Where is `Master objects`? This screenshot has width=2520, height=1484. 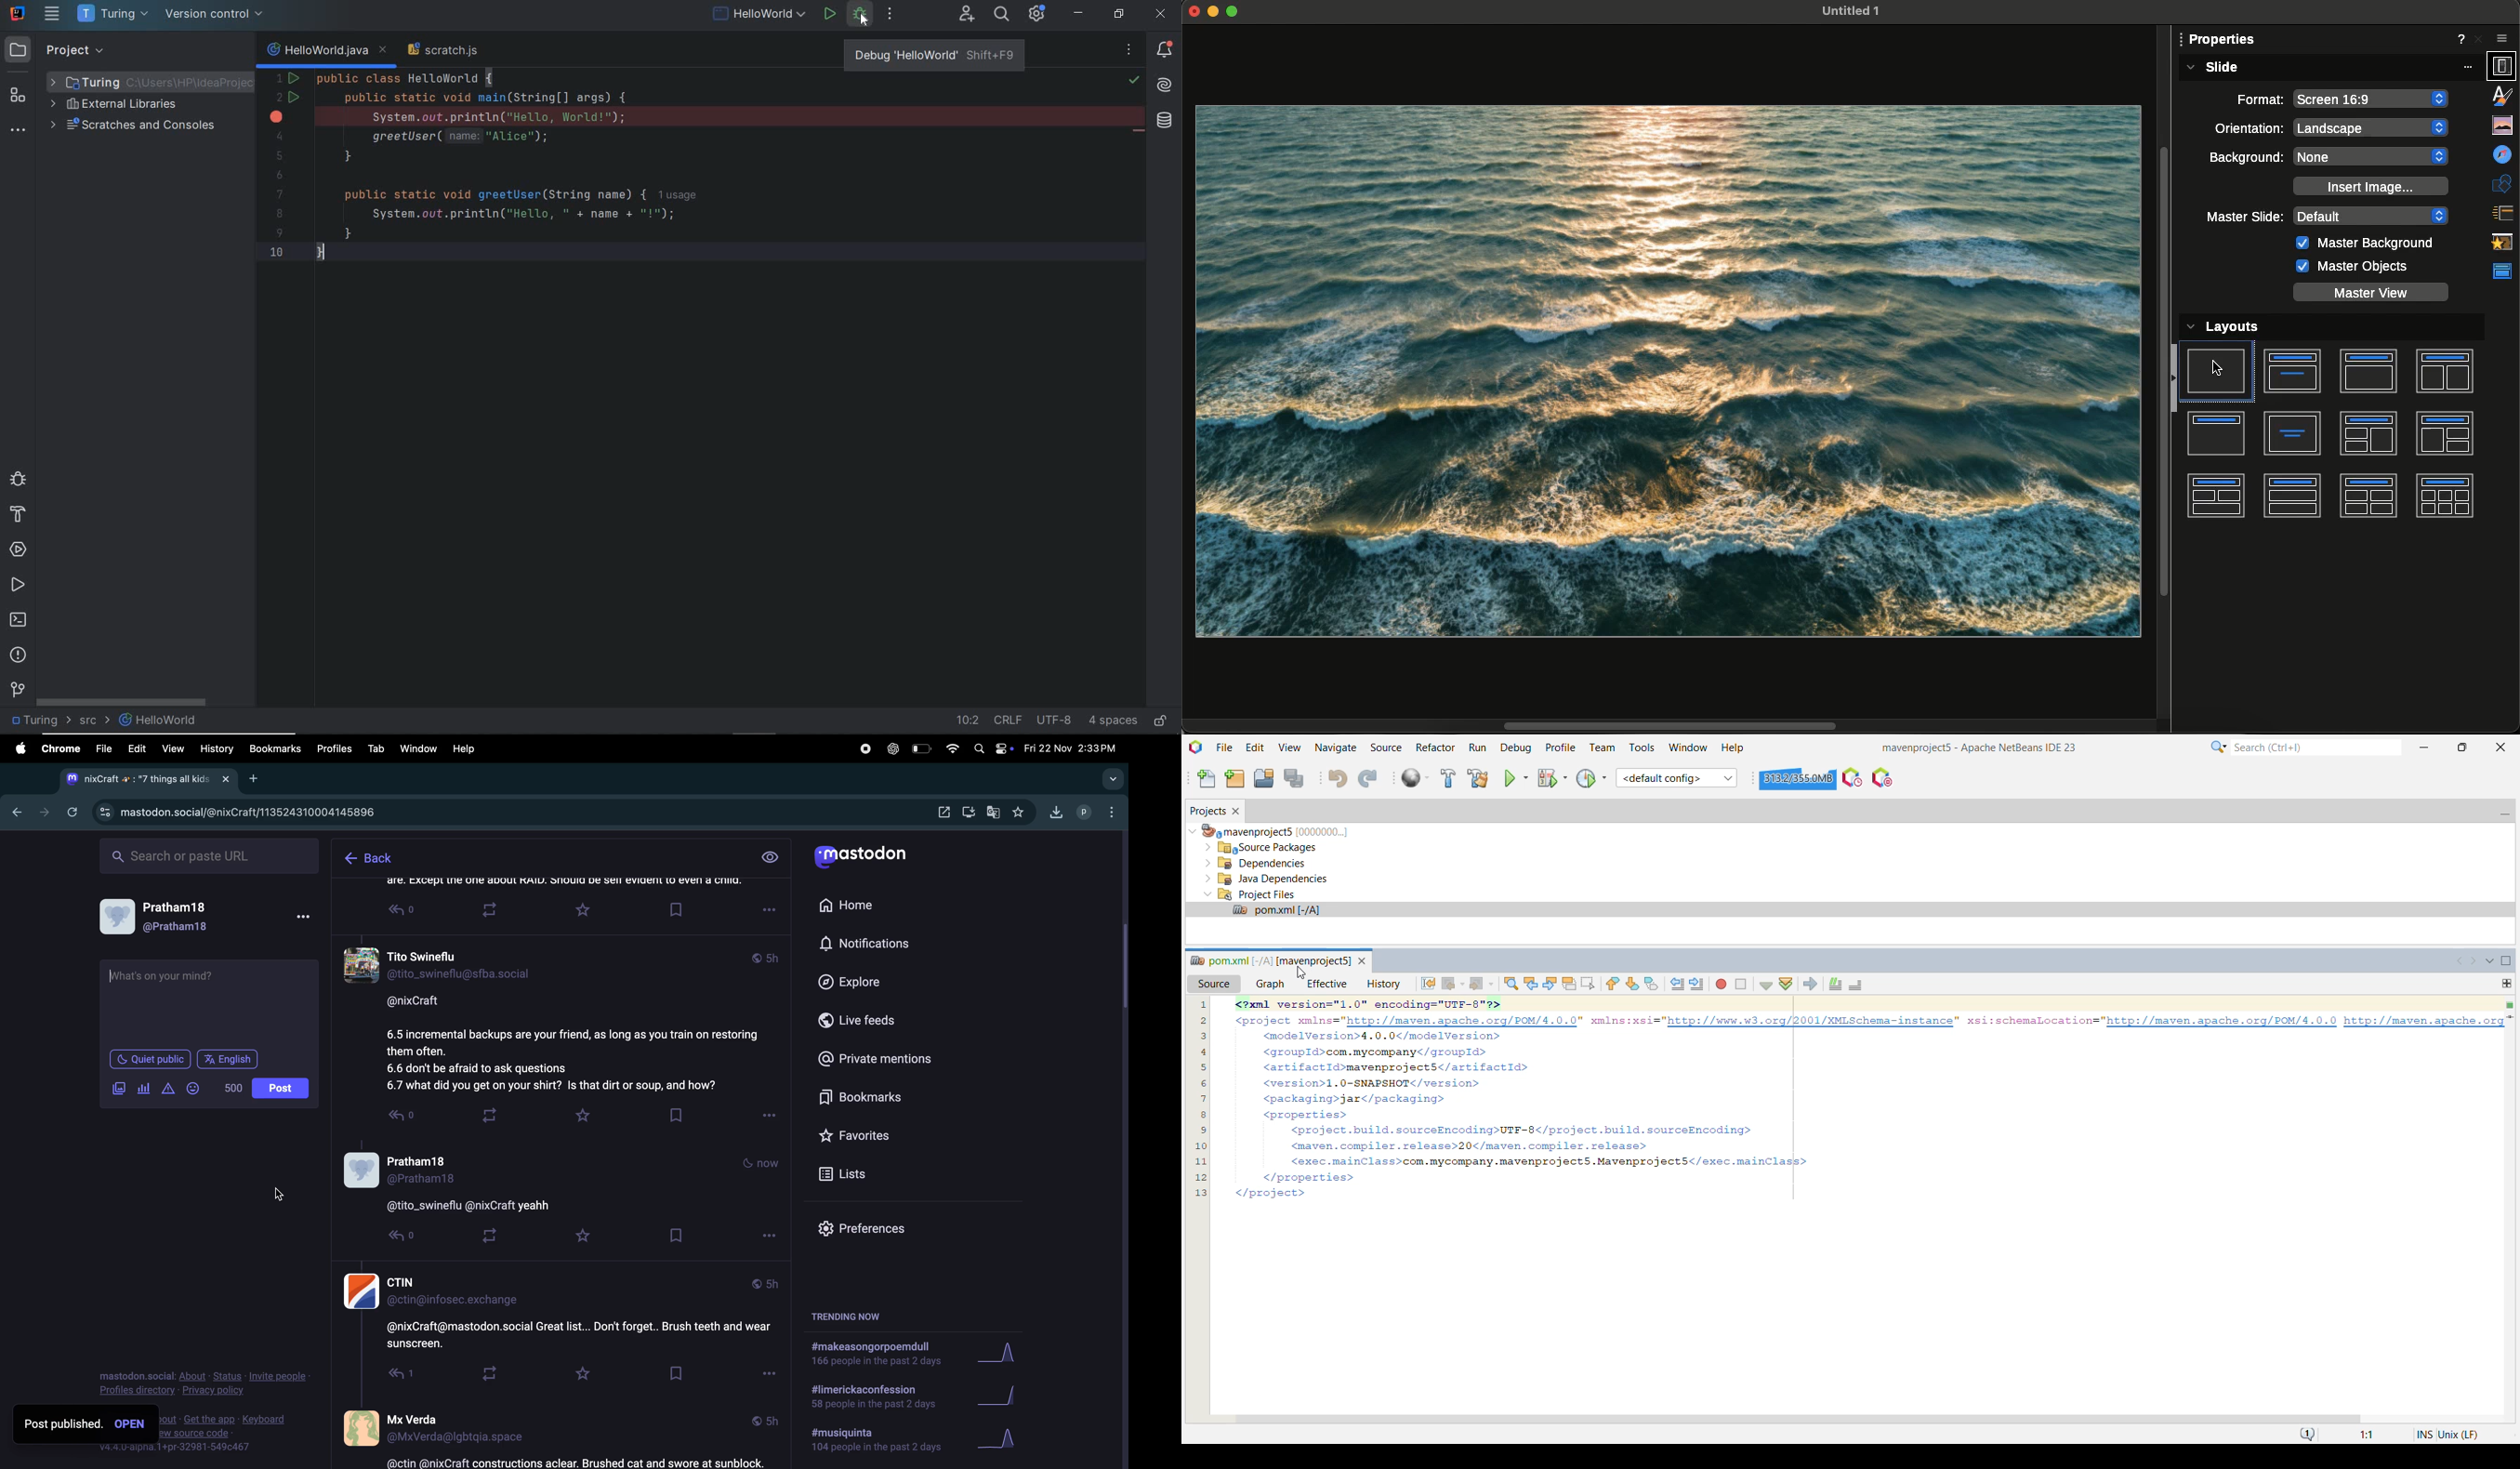 Master objects is located at coordinates (2351, 267).